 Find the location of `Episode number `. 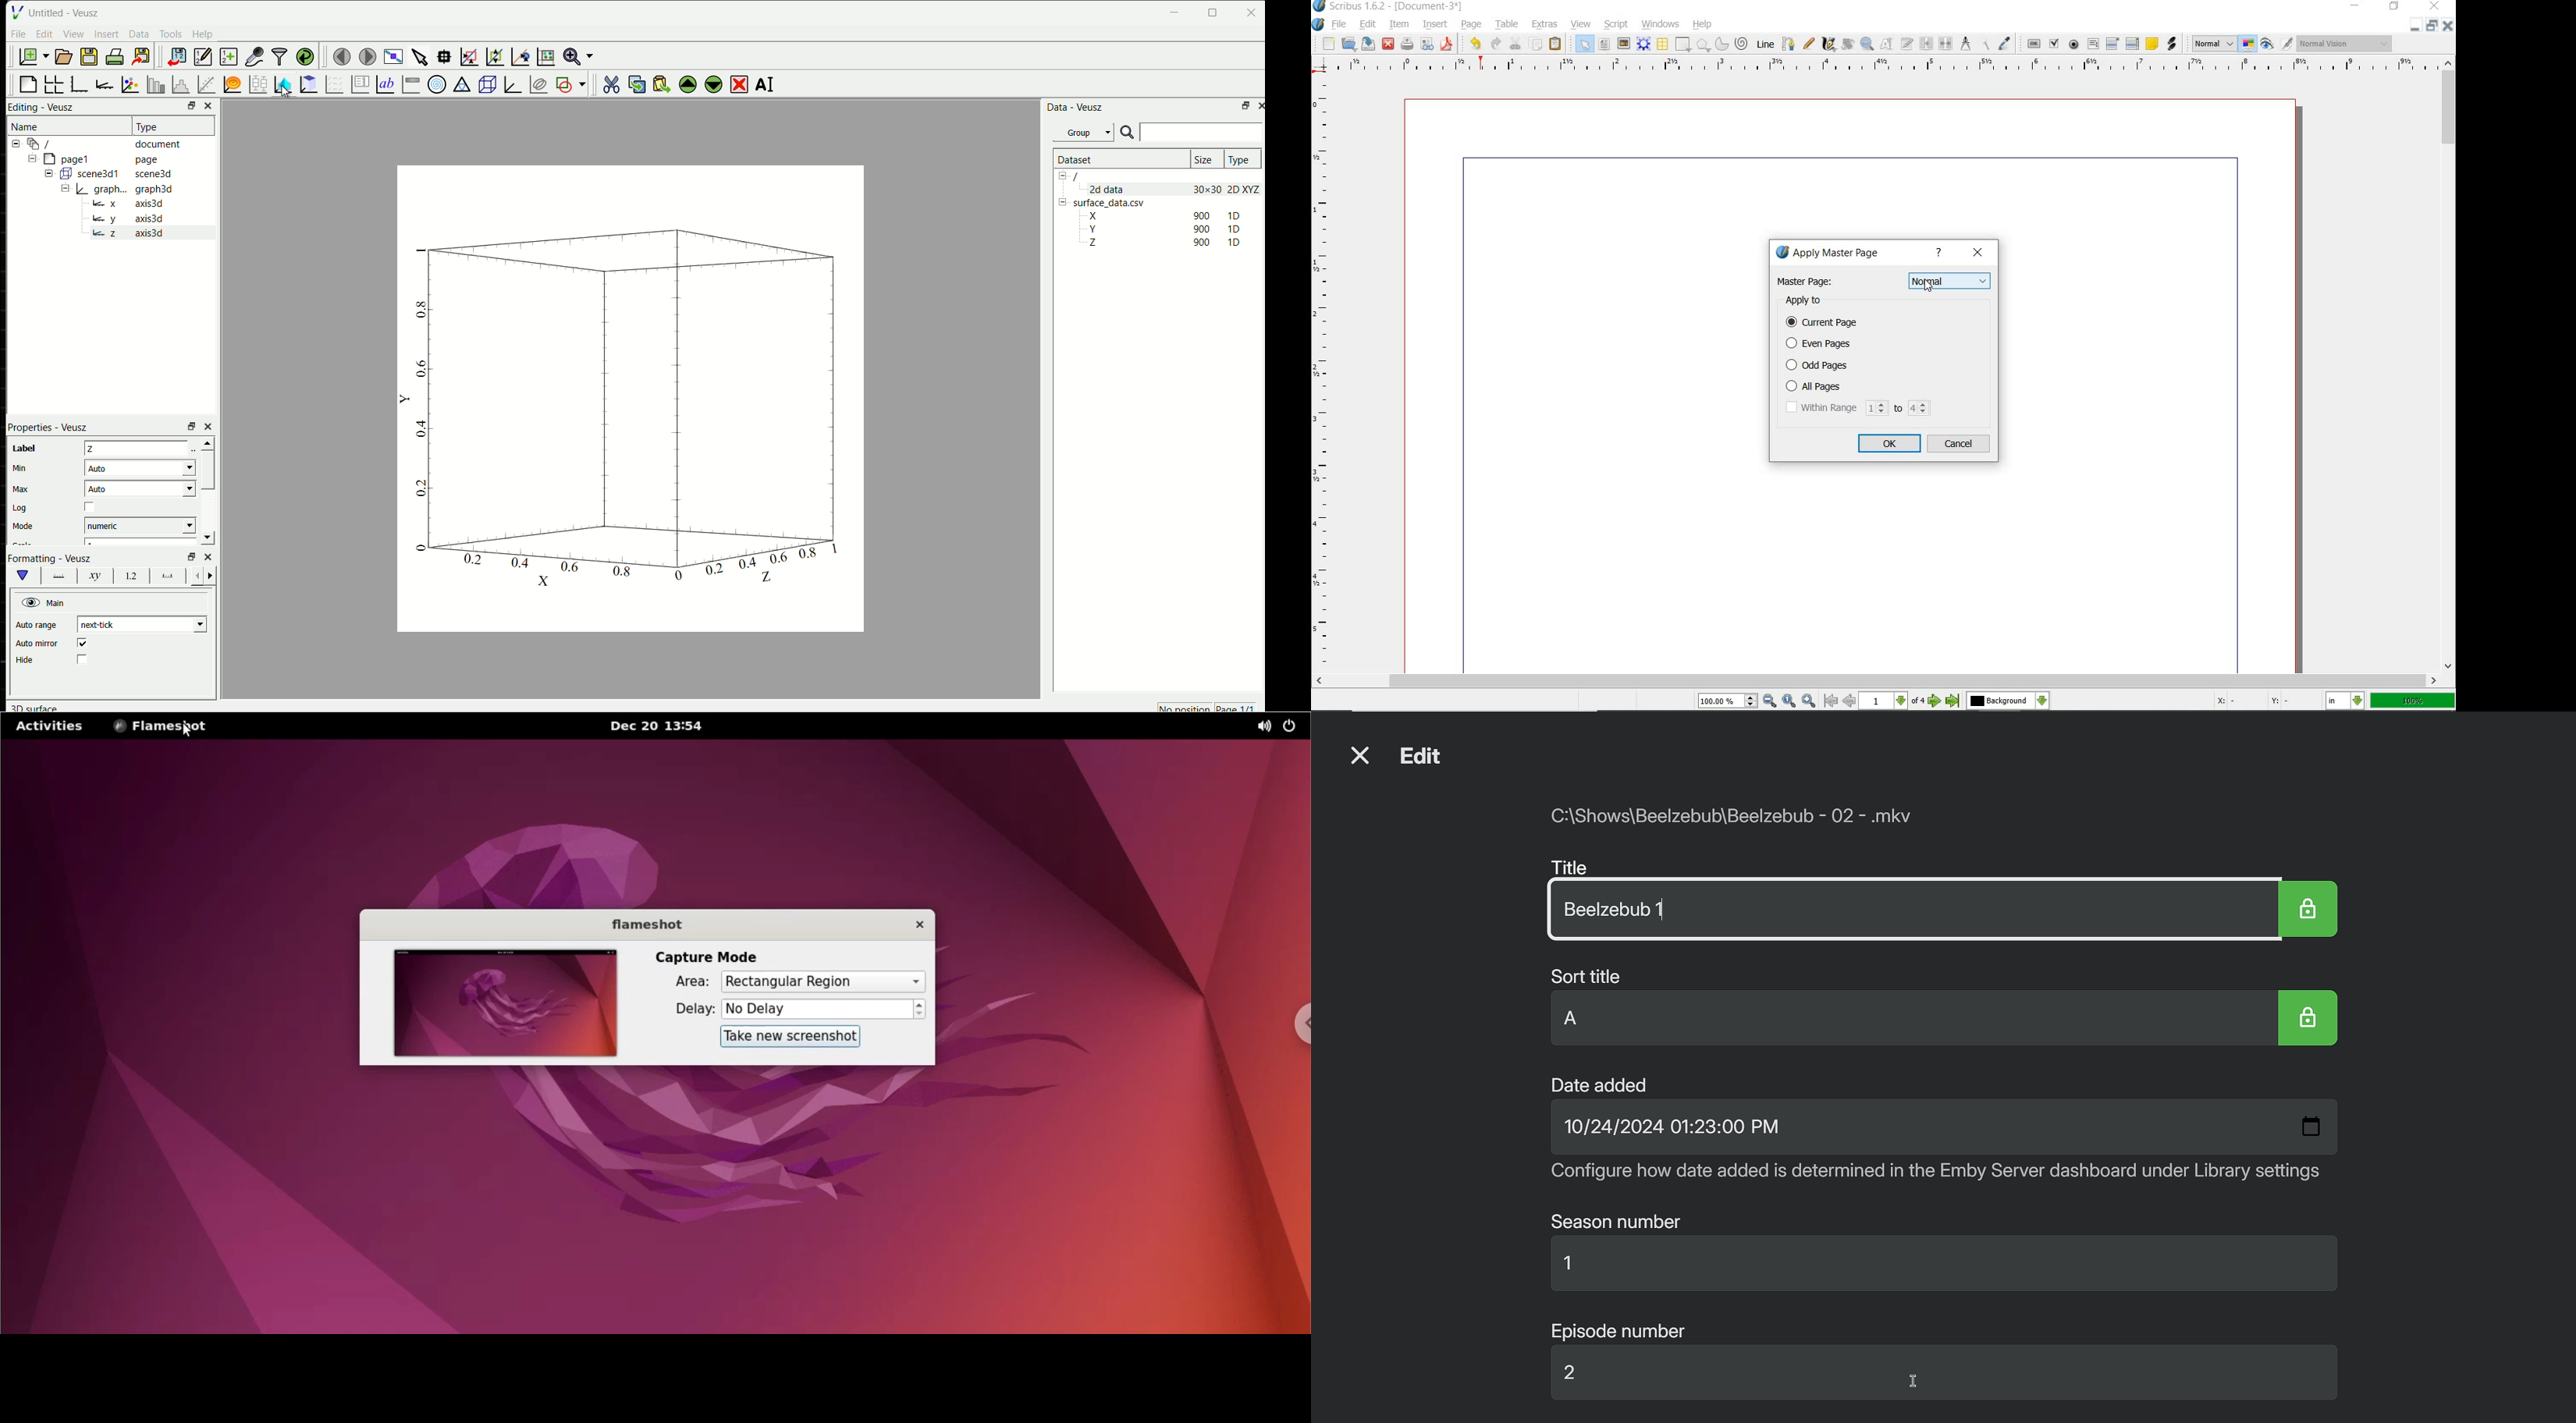

Episode number  is located at coordinates (1620, 1328).